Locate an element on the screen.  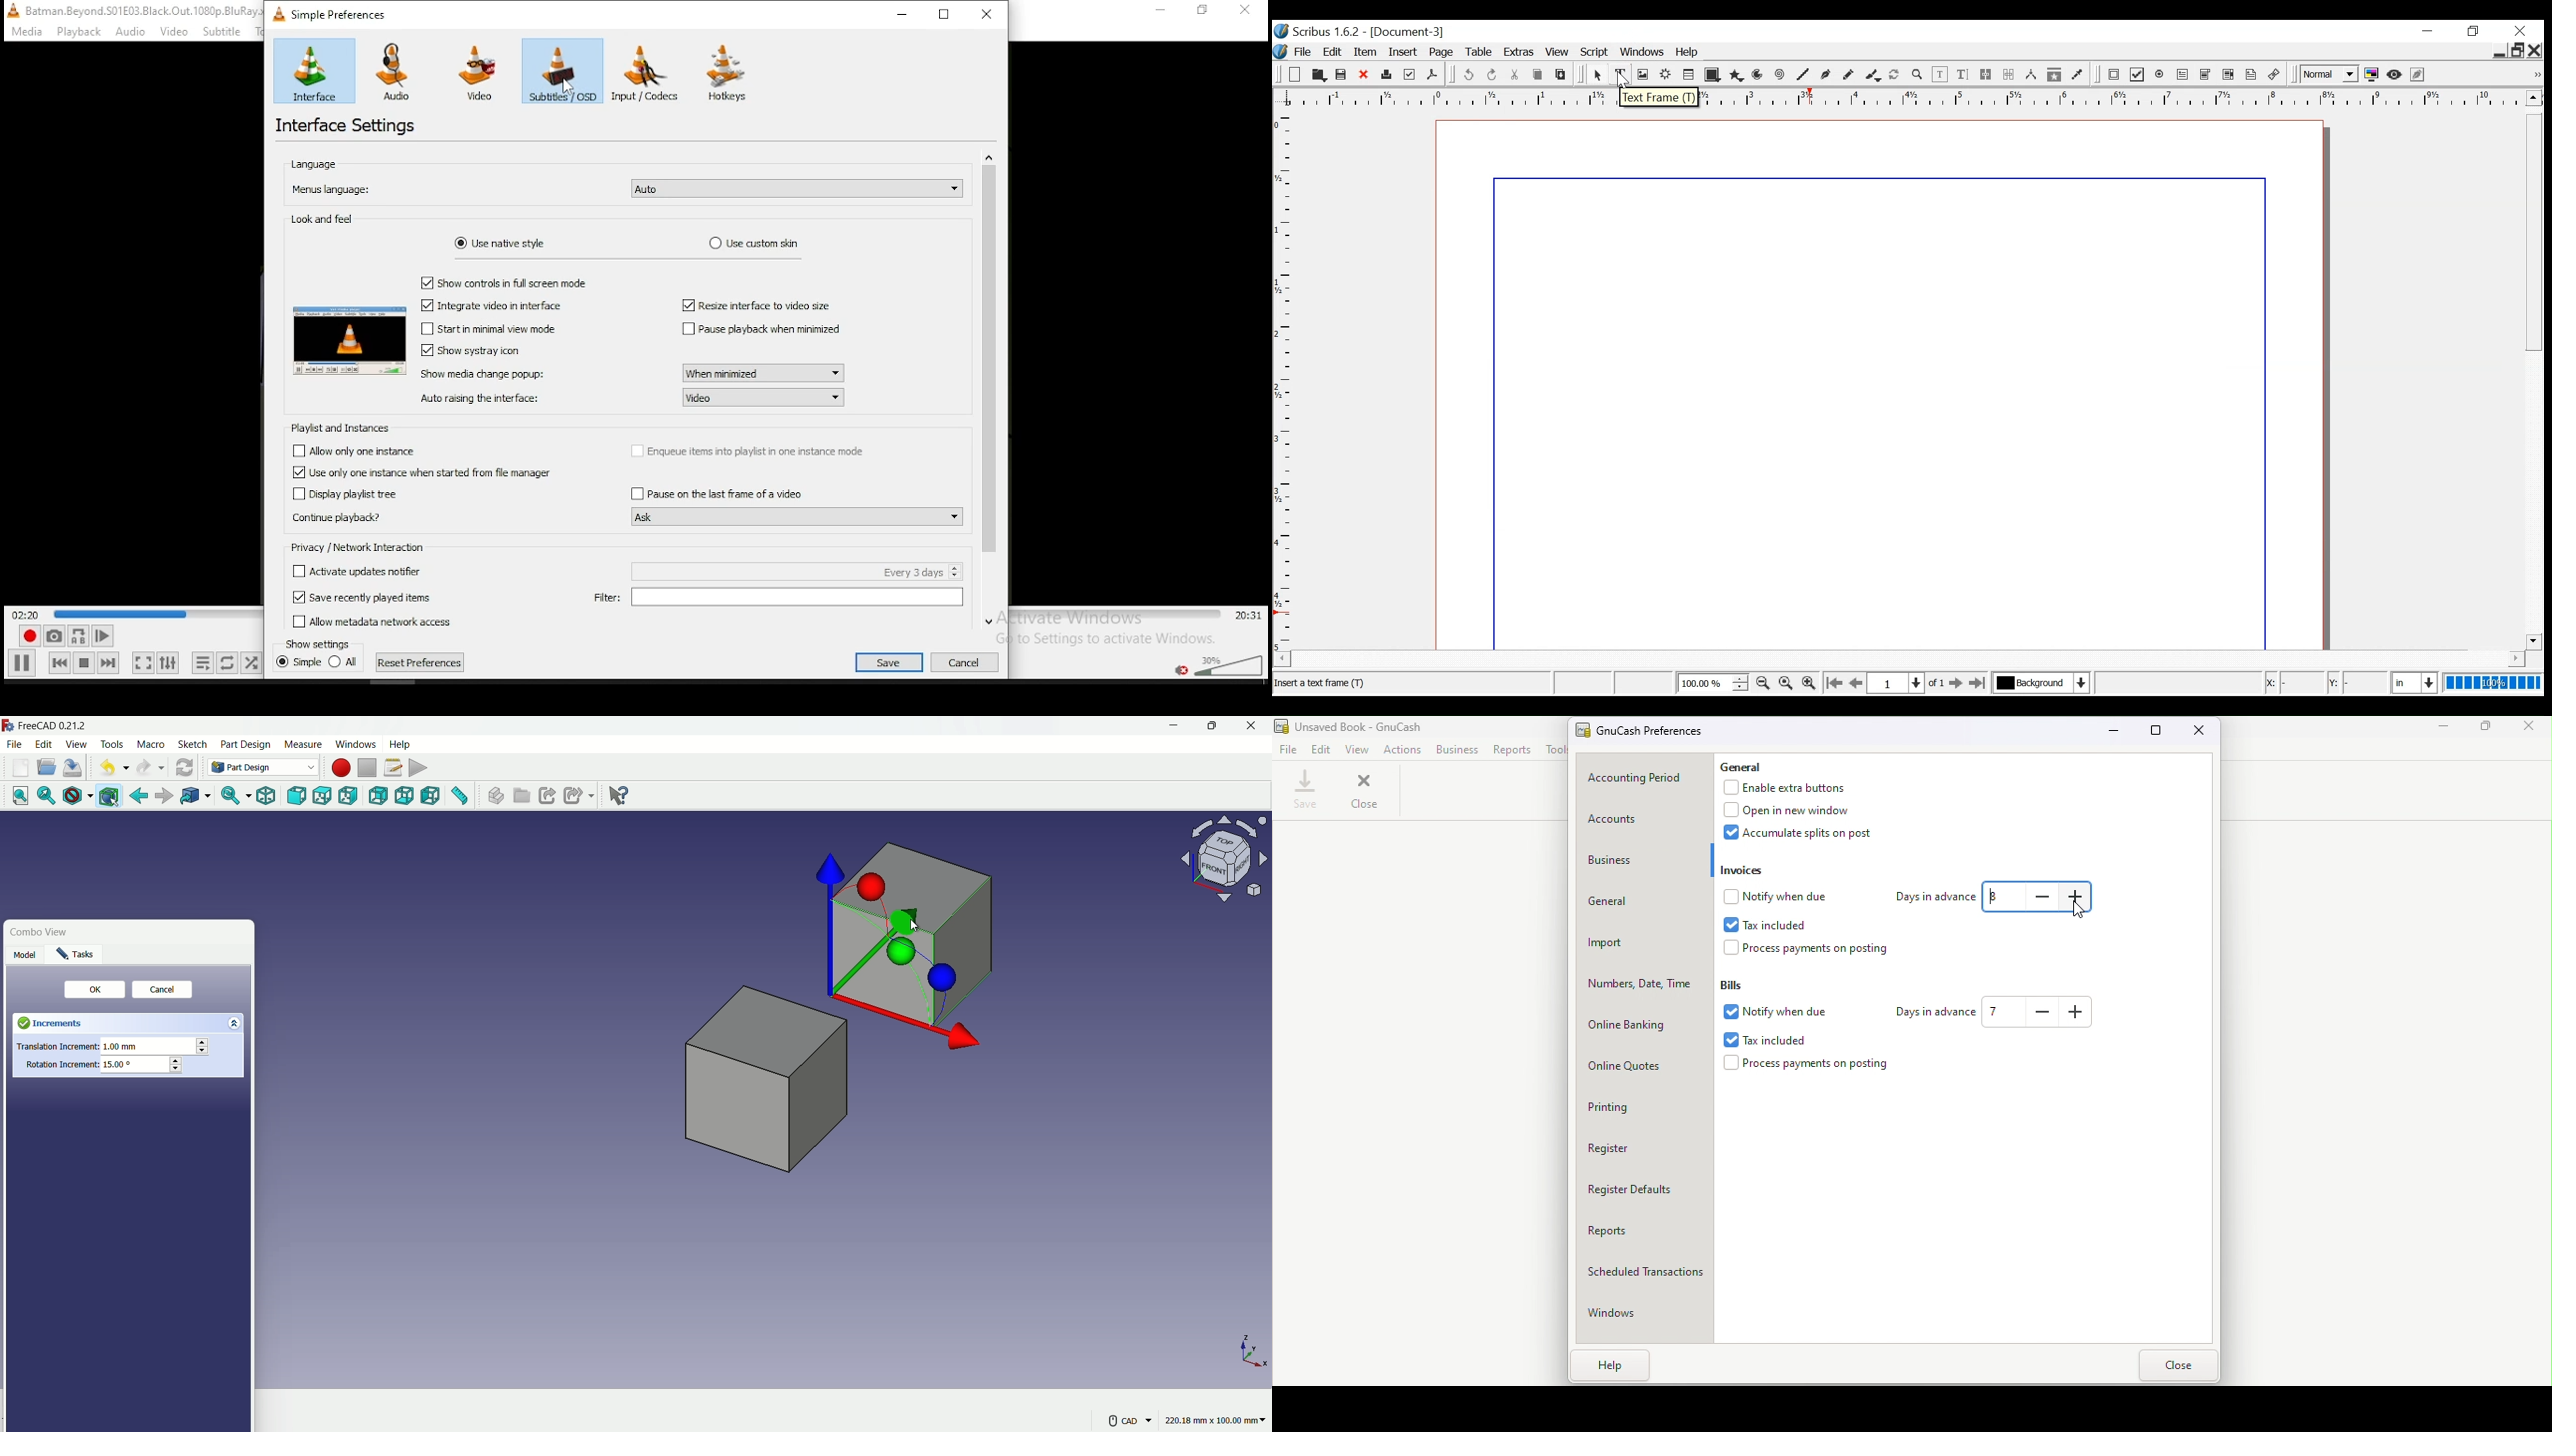
Render frame is located at coordinates (1666, 75).